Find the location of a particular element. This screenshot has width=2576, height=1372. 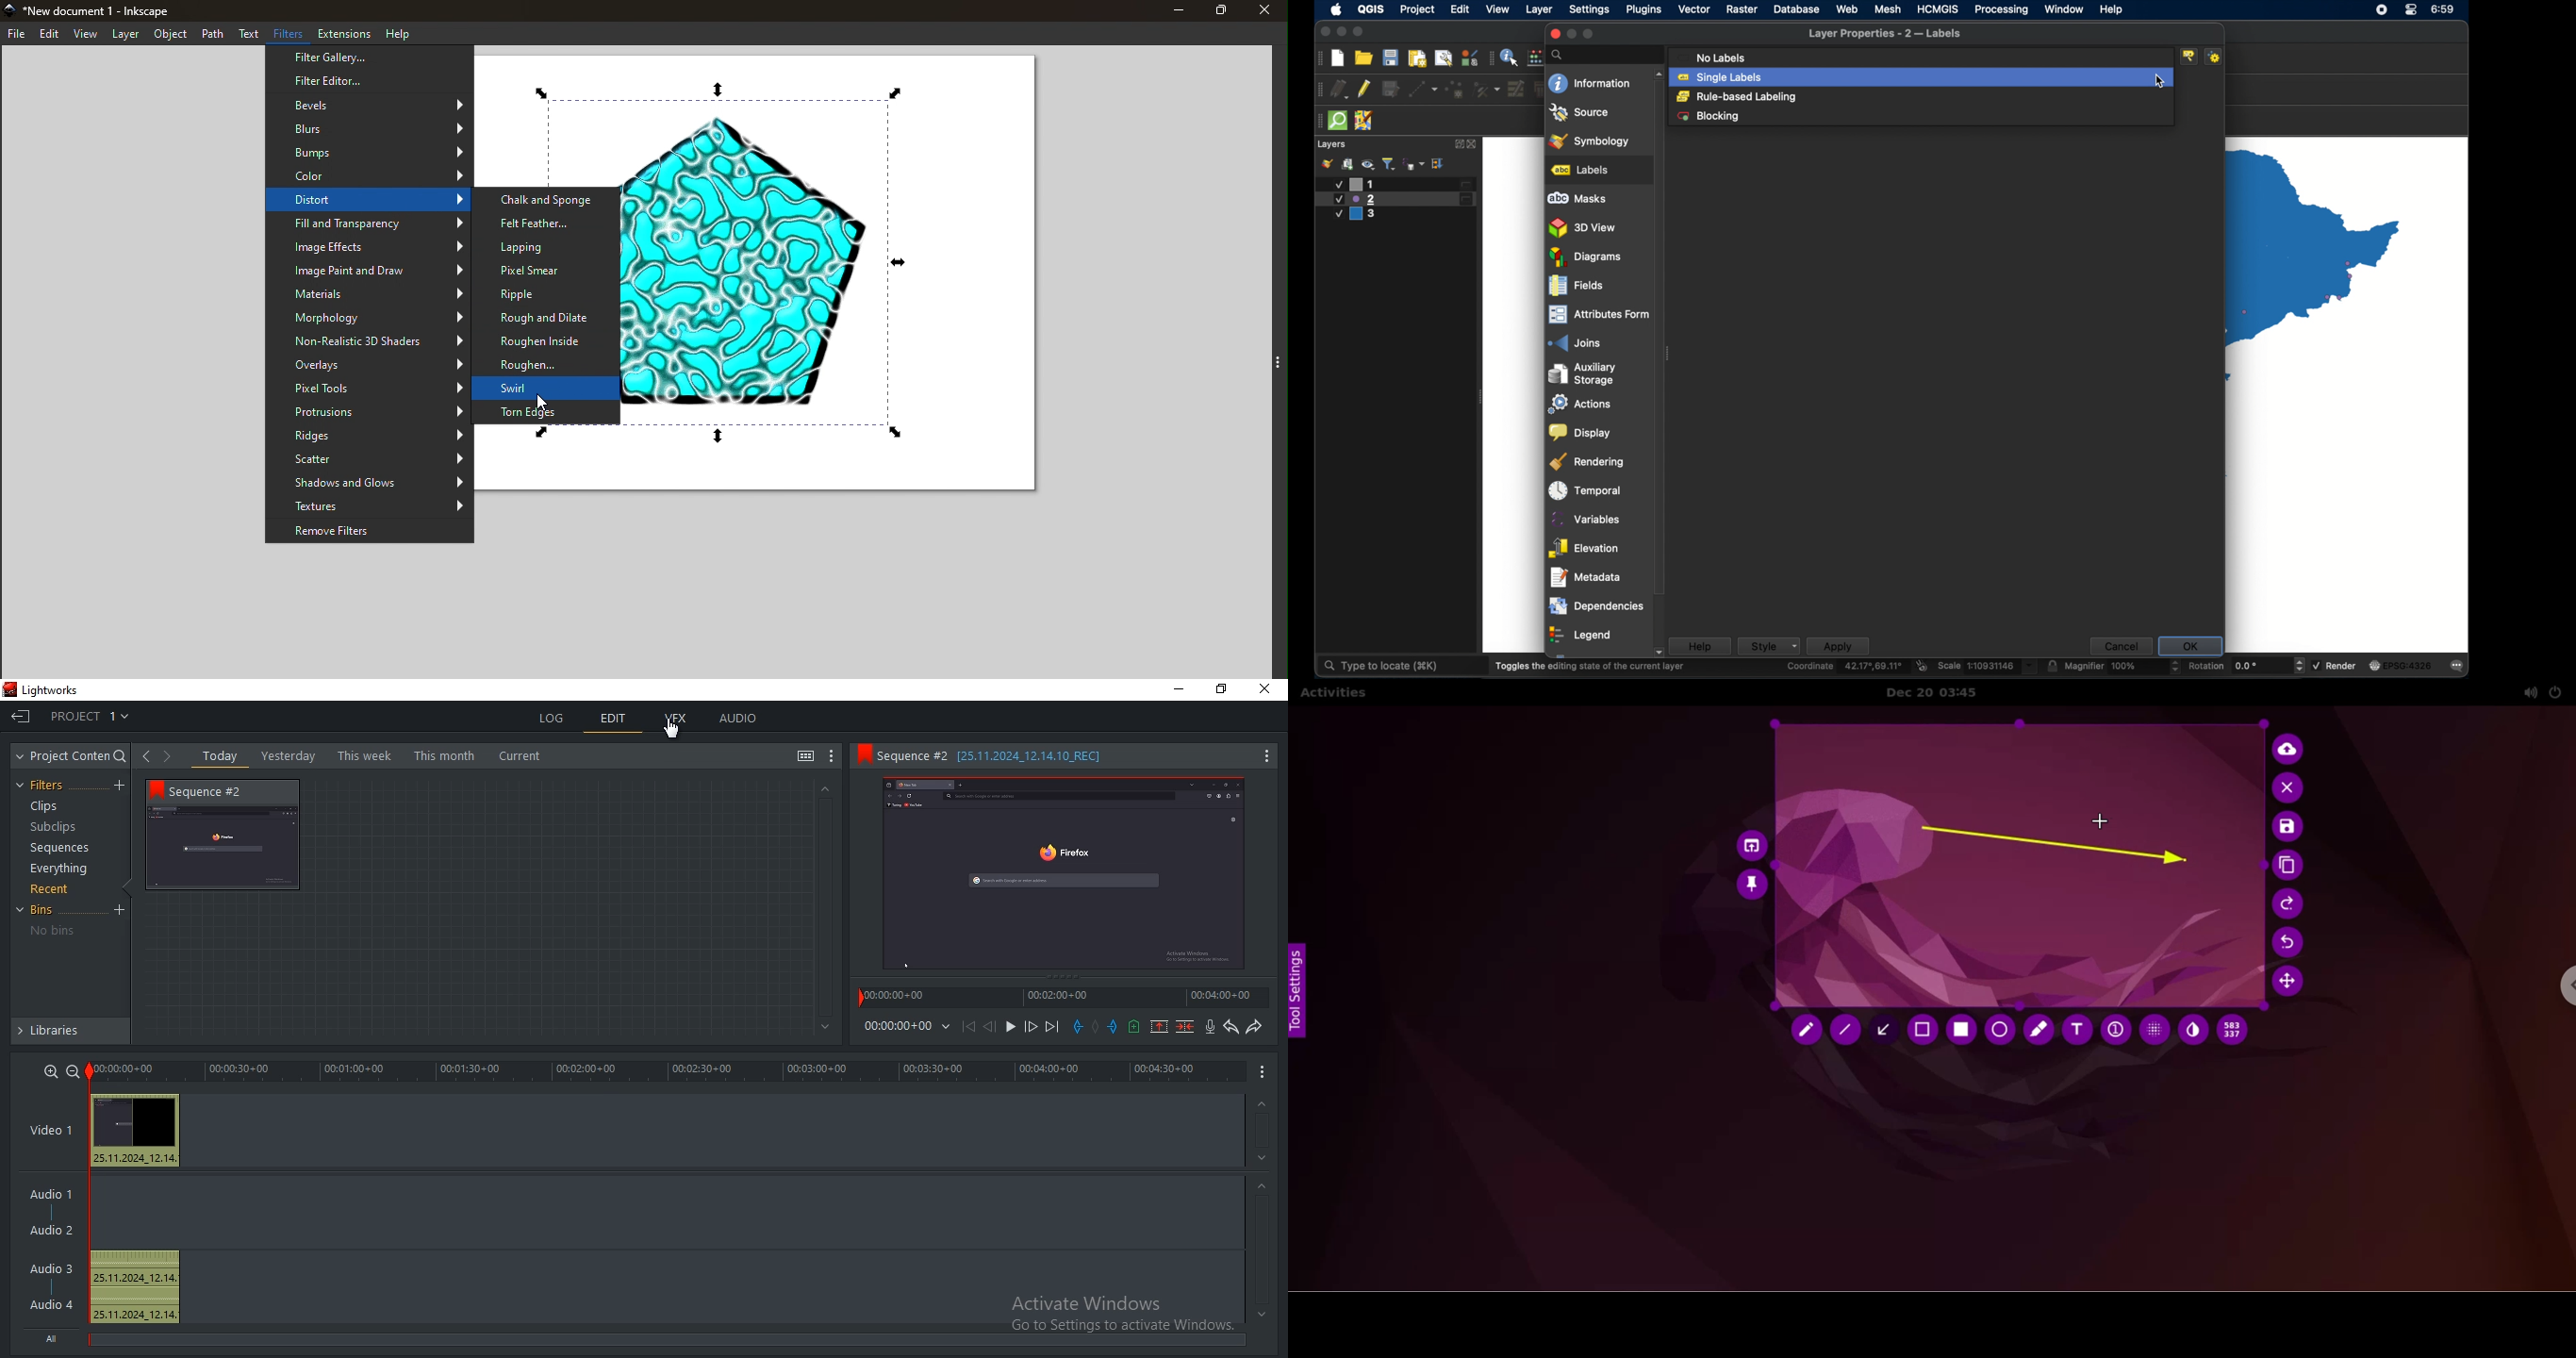

layer is located at coordinates (1540, 10).